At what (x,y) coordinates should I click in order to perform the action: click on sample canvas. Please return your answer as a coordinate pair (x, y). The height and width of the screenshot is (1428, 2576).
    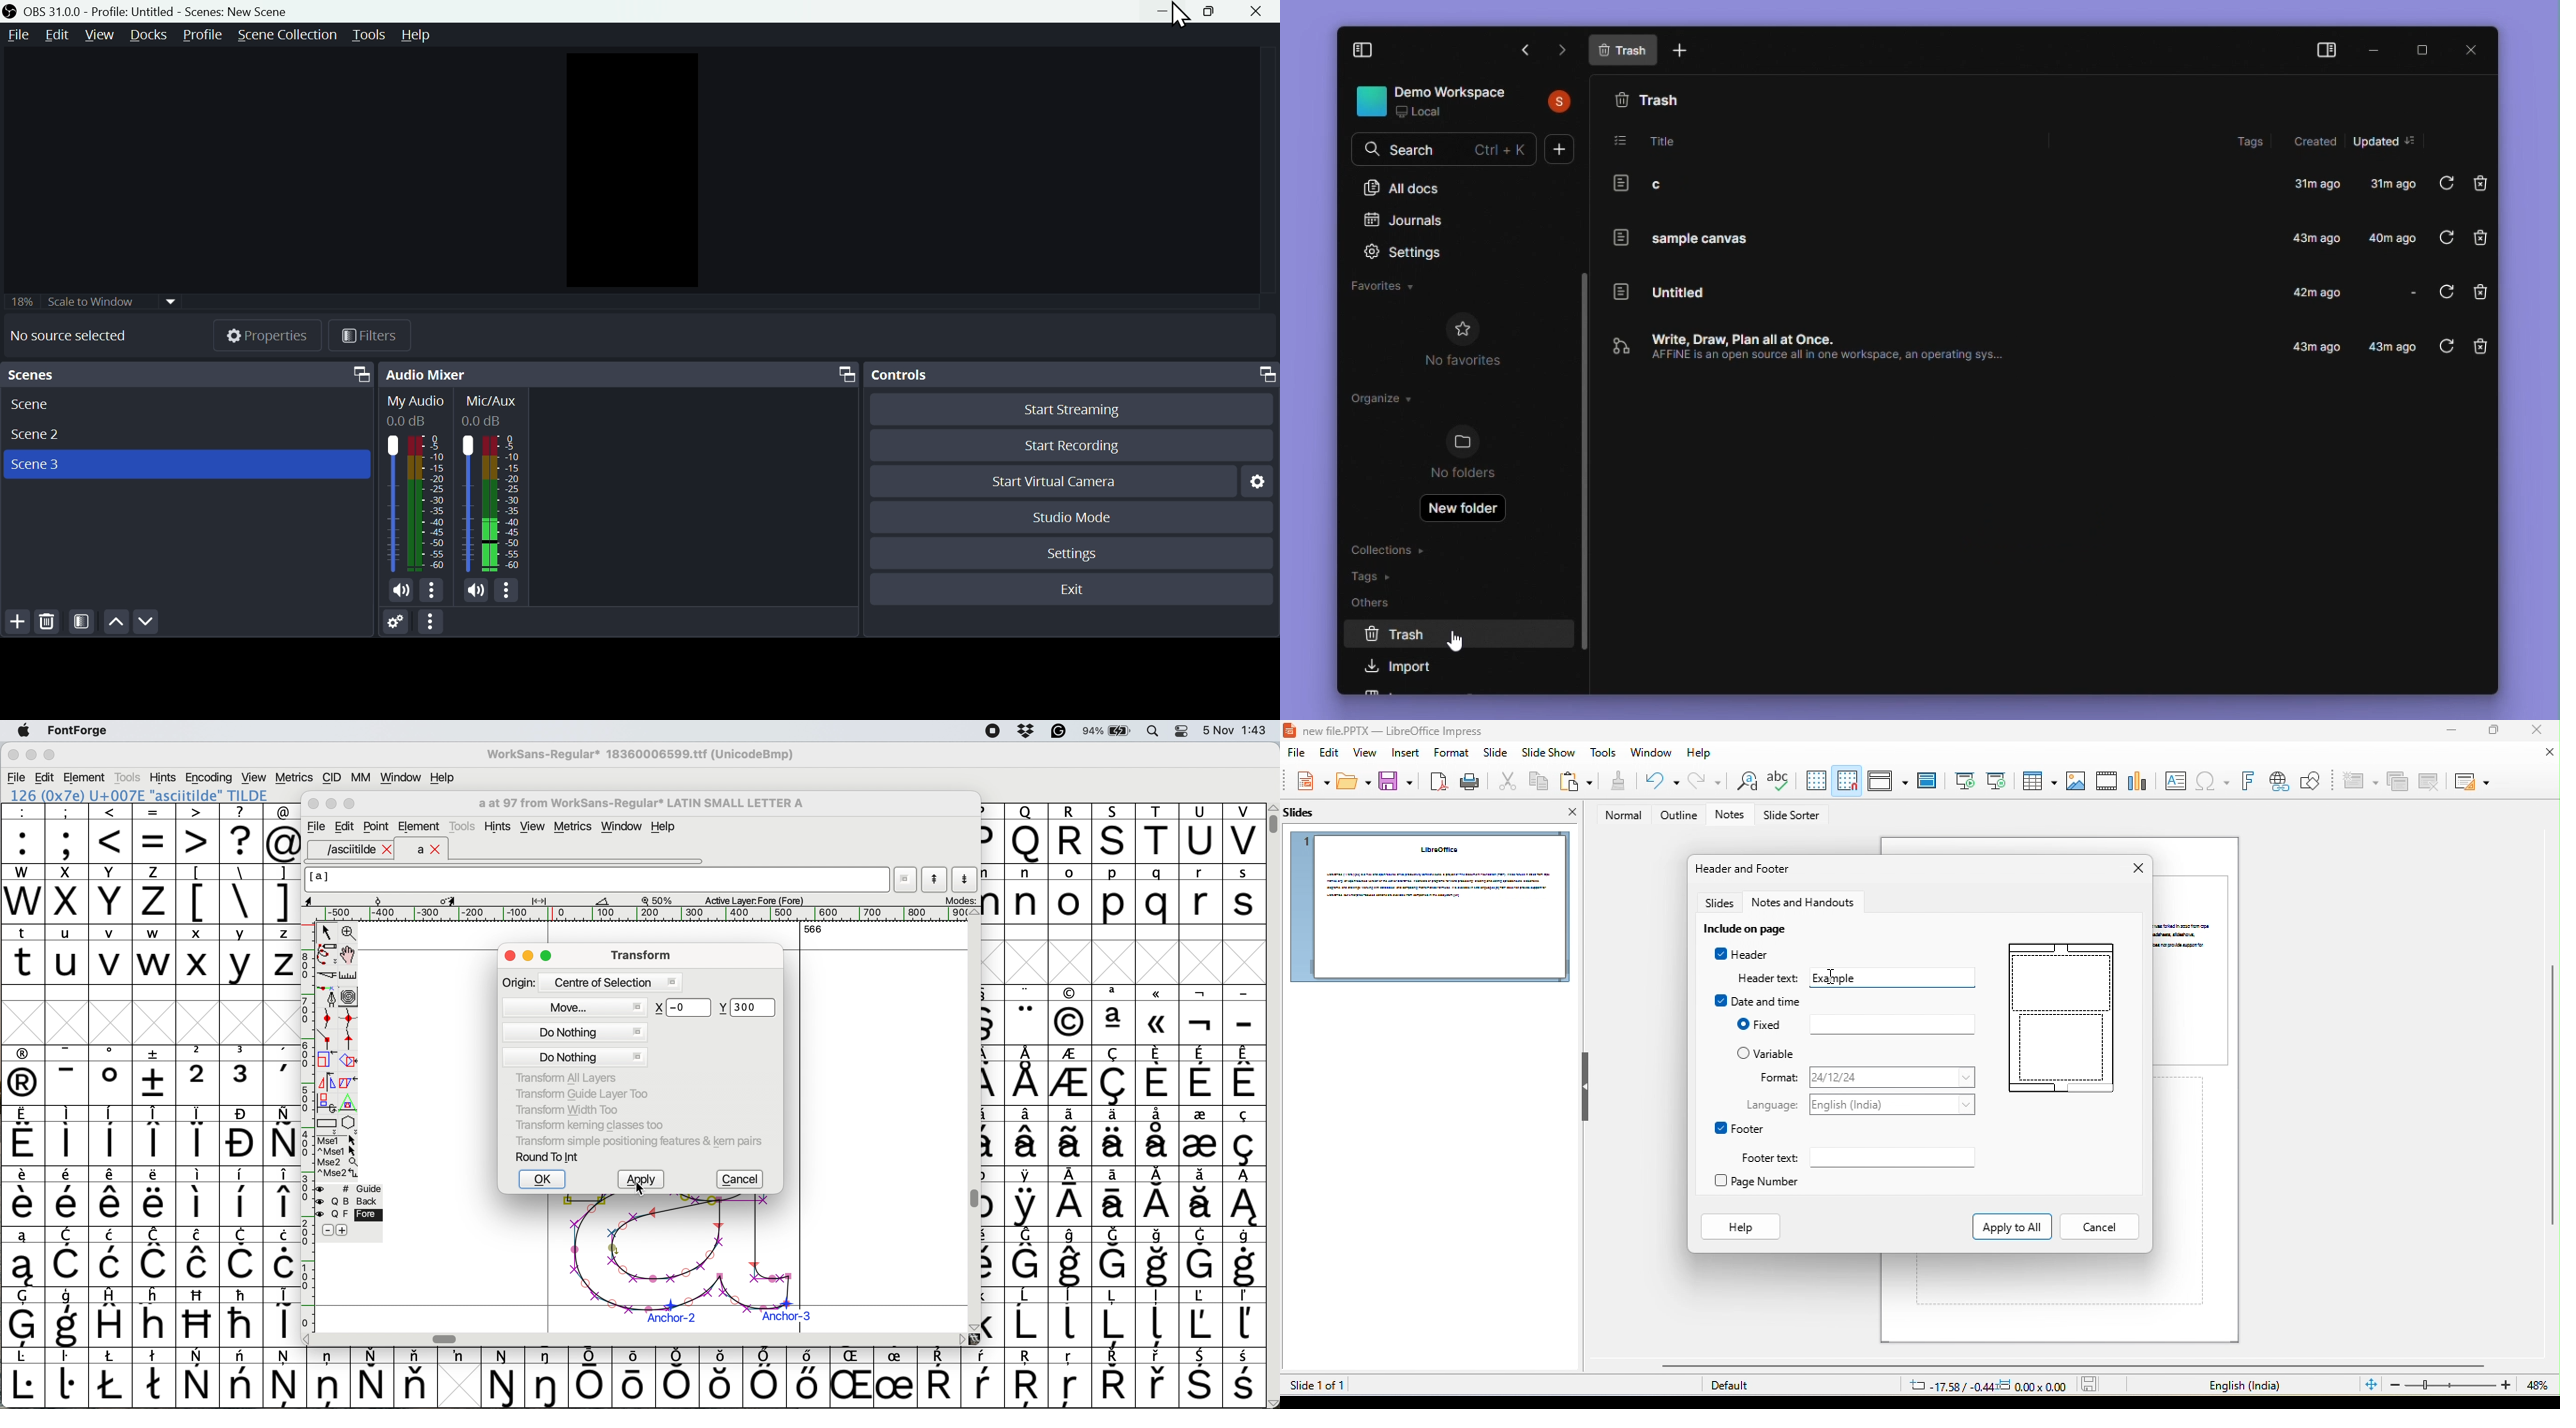
    Looking at the image, I should click on (1676, 237).